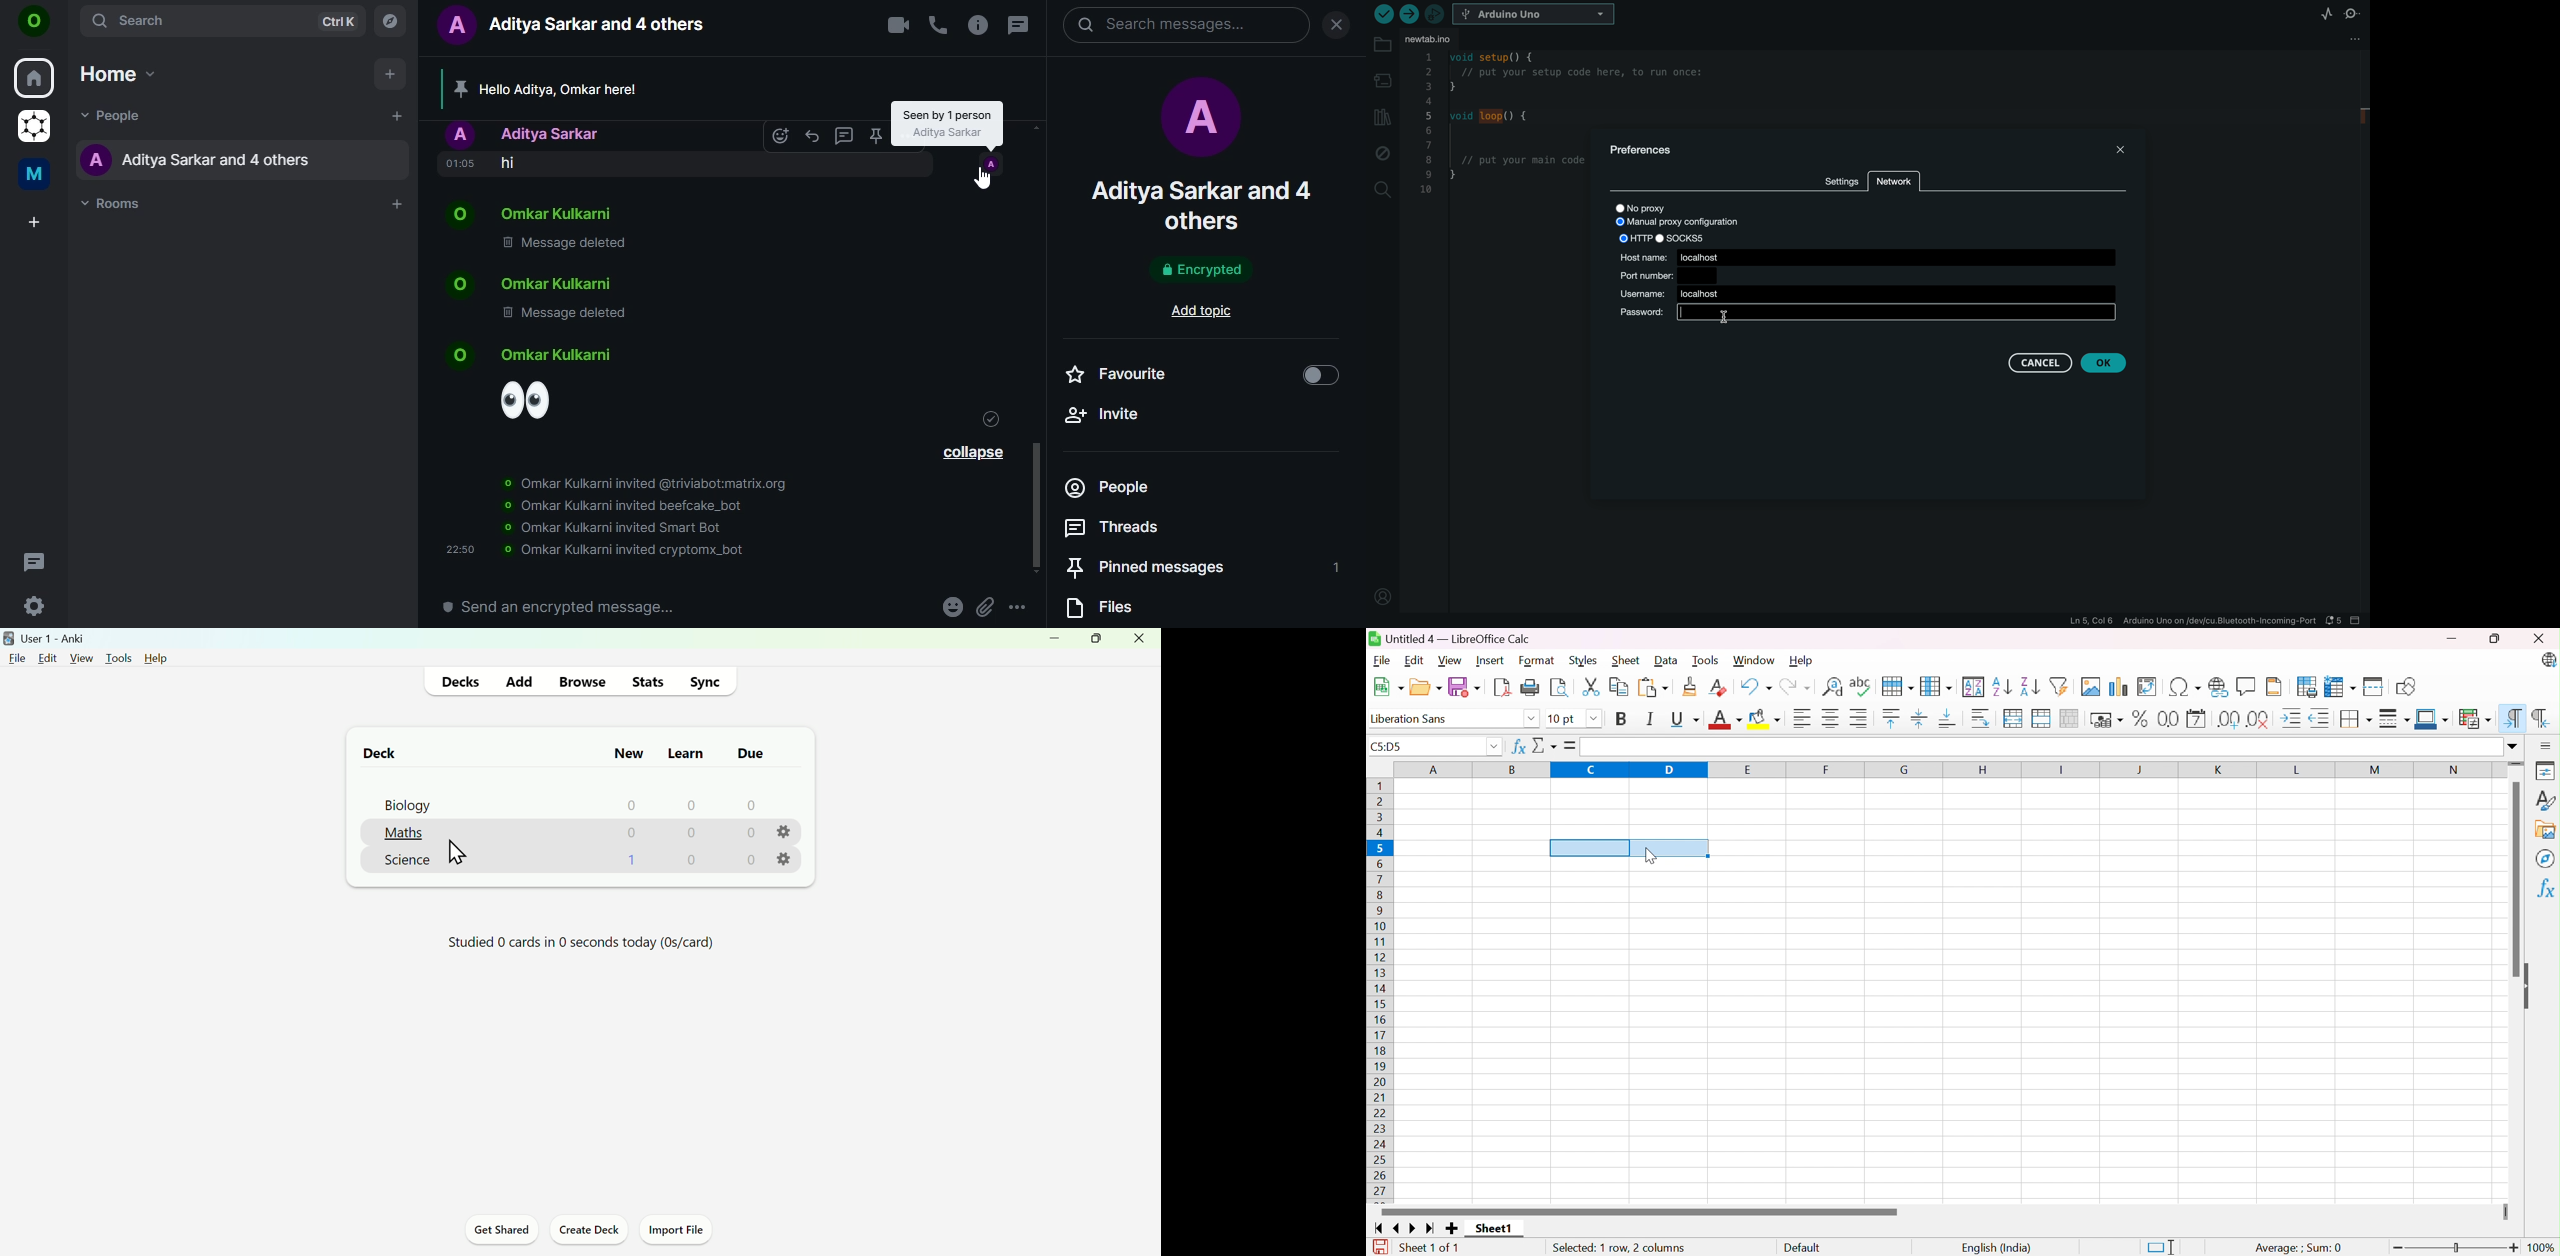  Describe the element at coordinates (2496, 638) in the screenshot. I see `Restore Down` at that location.